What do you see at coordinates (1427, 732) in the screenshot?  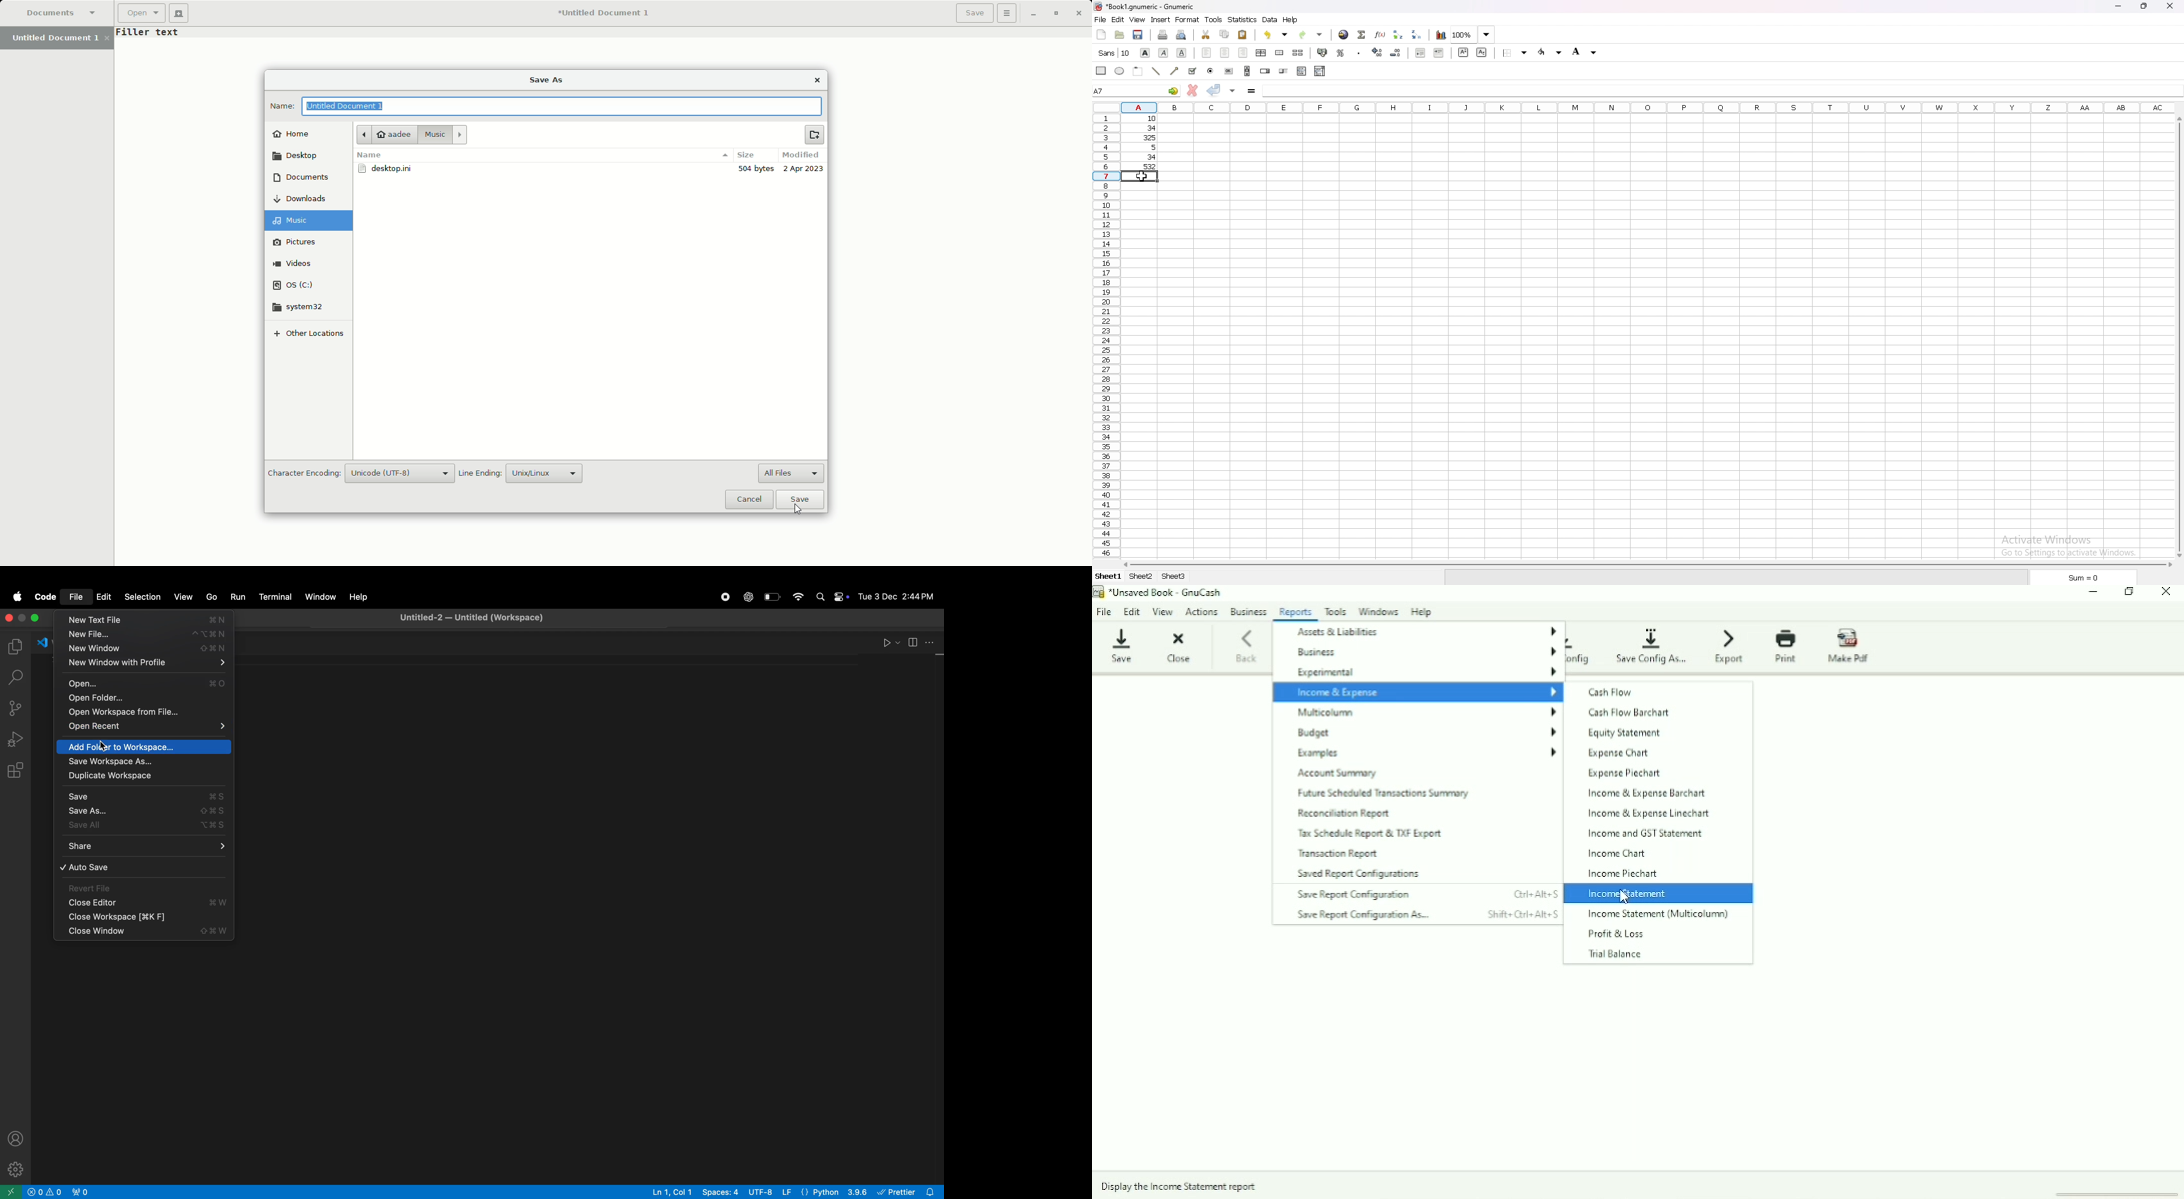 I see `Budget` at bounding box center [1427, 732].